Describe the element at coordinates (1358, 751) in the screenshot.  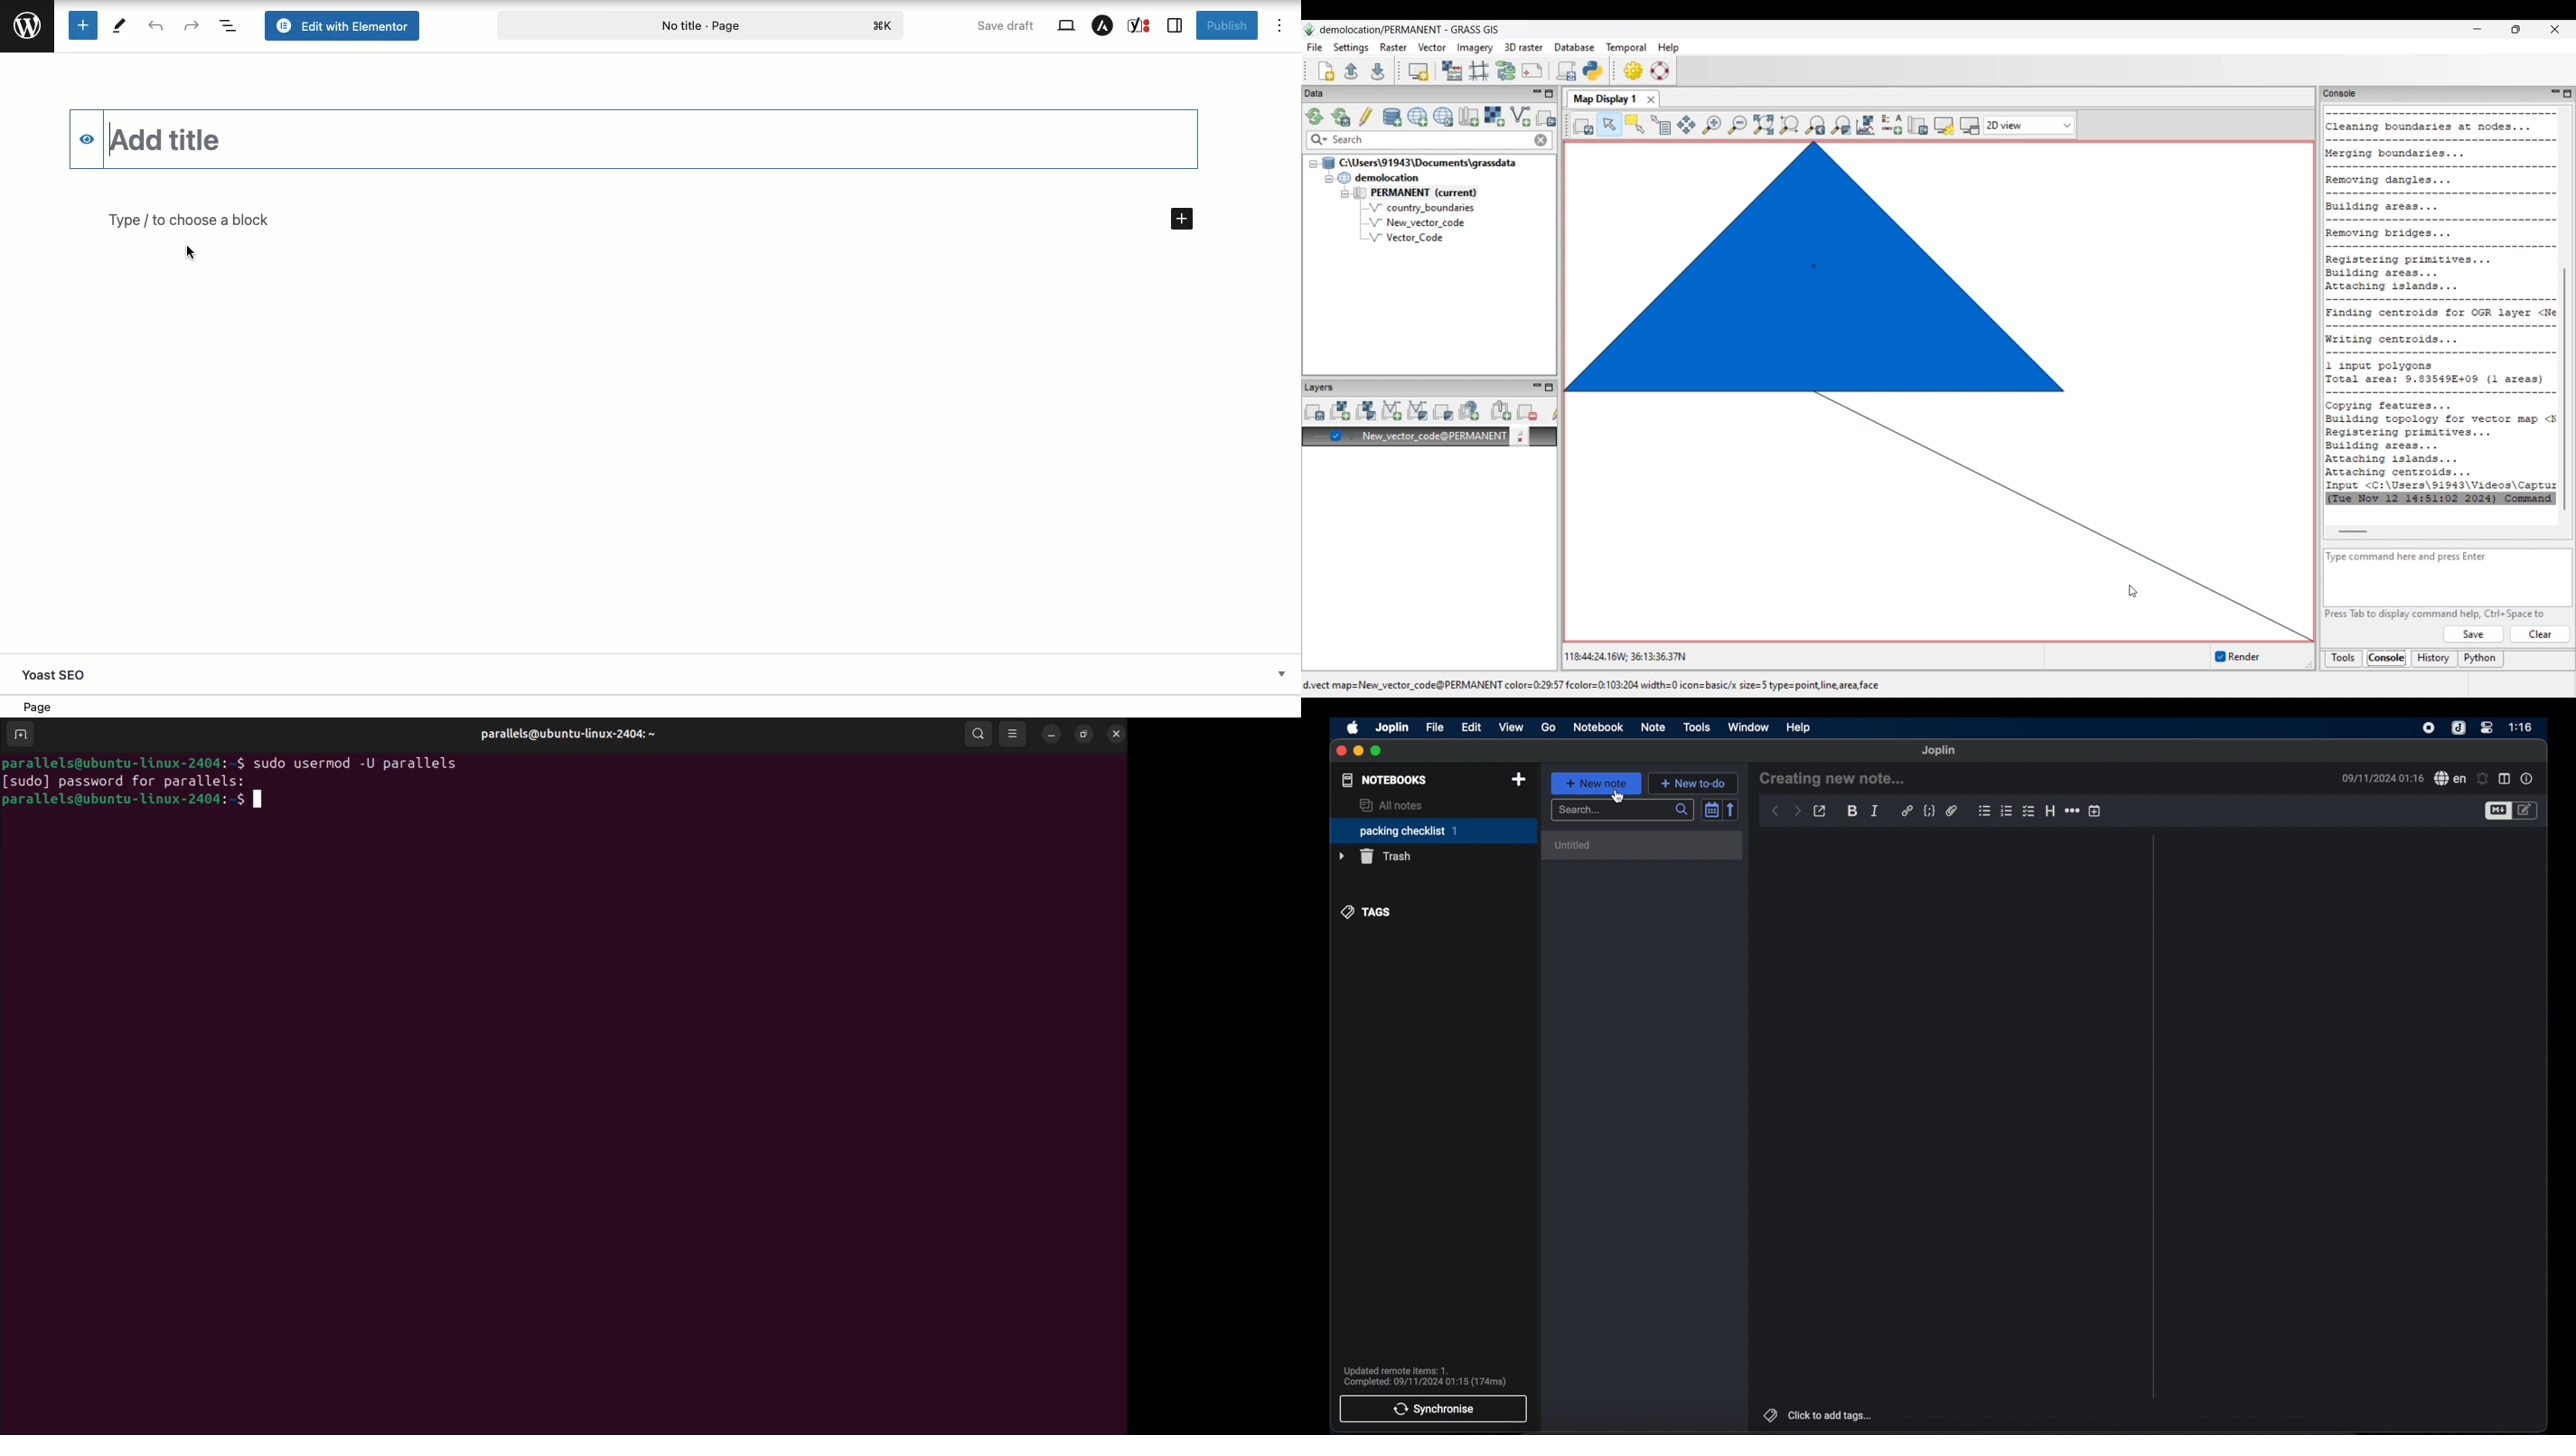
I see `minimize` at that location.